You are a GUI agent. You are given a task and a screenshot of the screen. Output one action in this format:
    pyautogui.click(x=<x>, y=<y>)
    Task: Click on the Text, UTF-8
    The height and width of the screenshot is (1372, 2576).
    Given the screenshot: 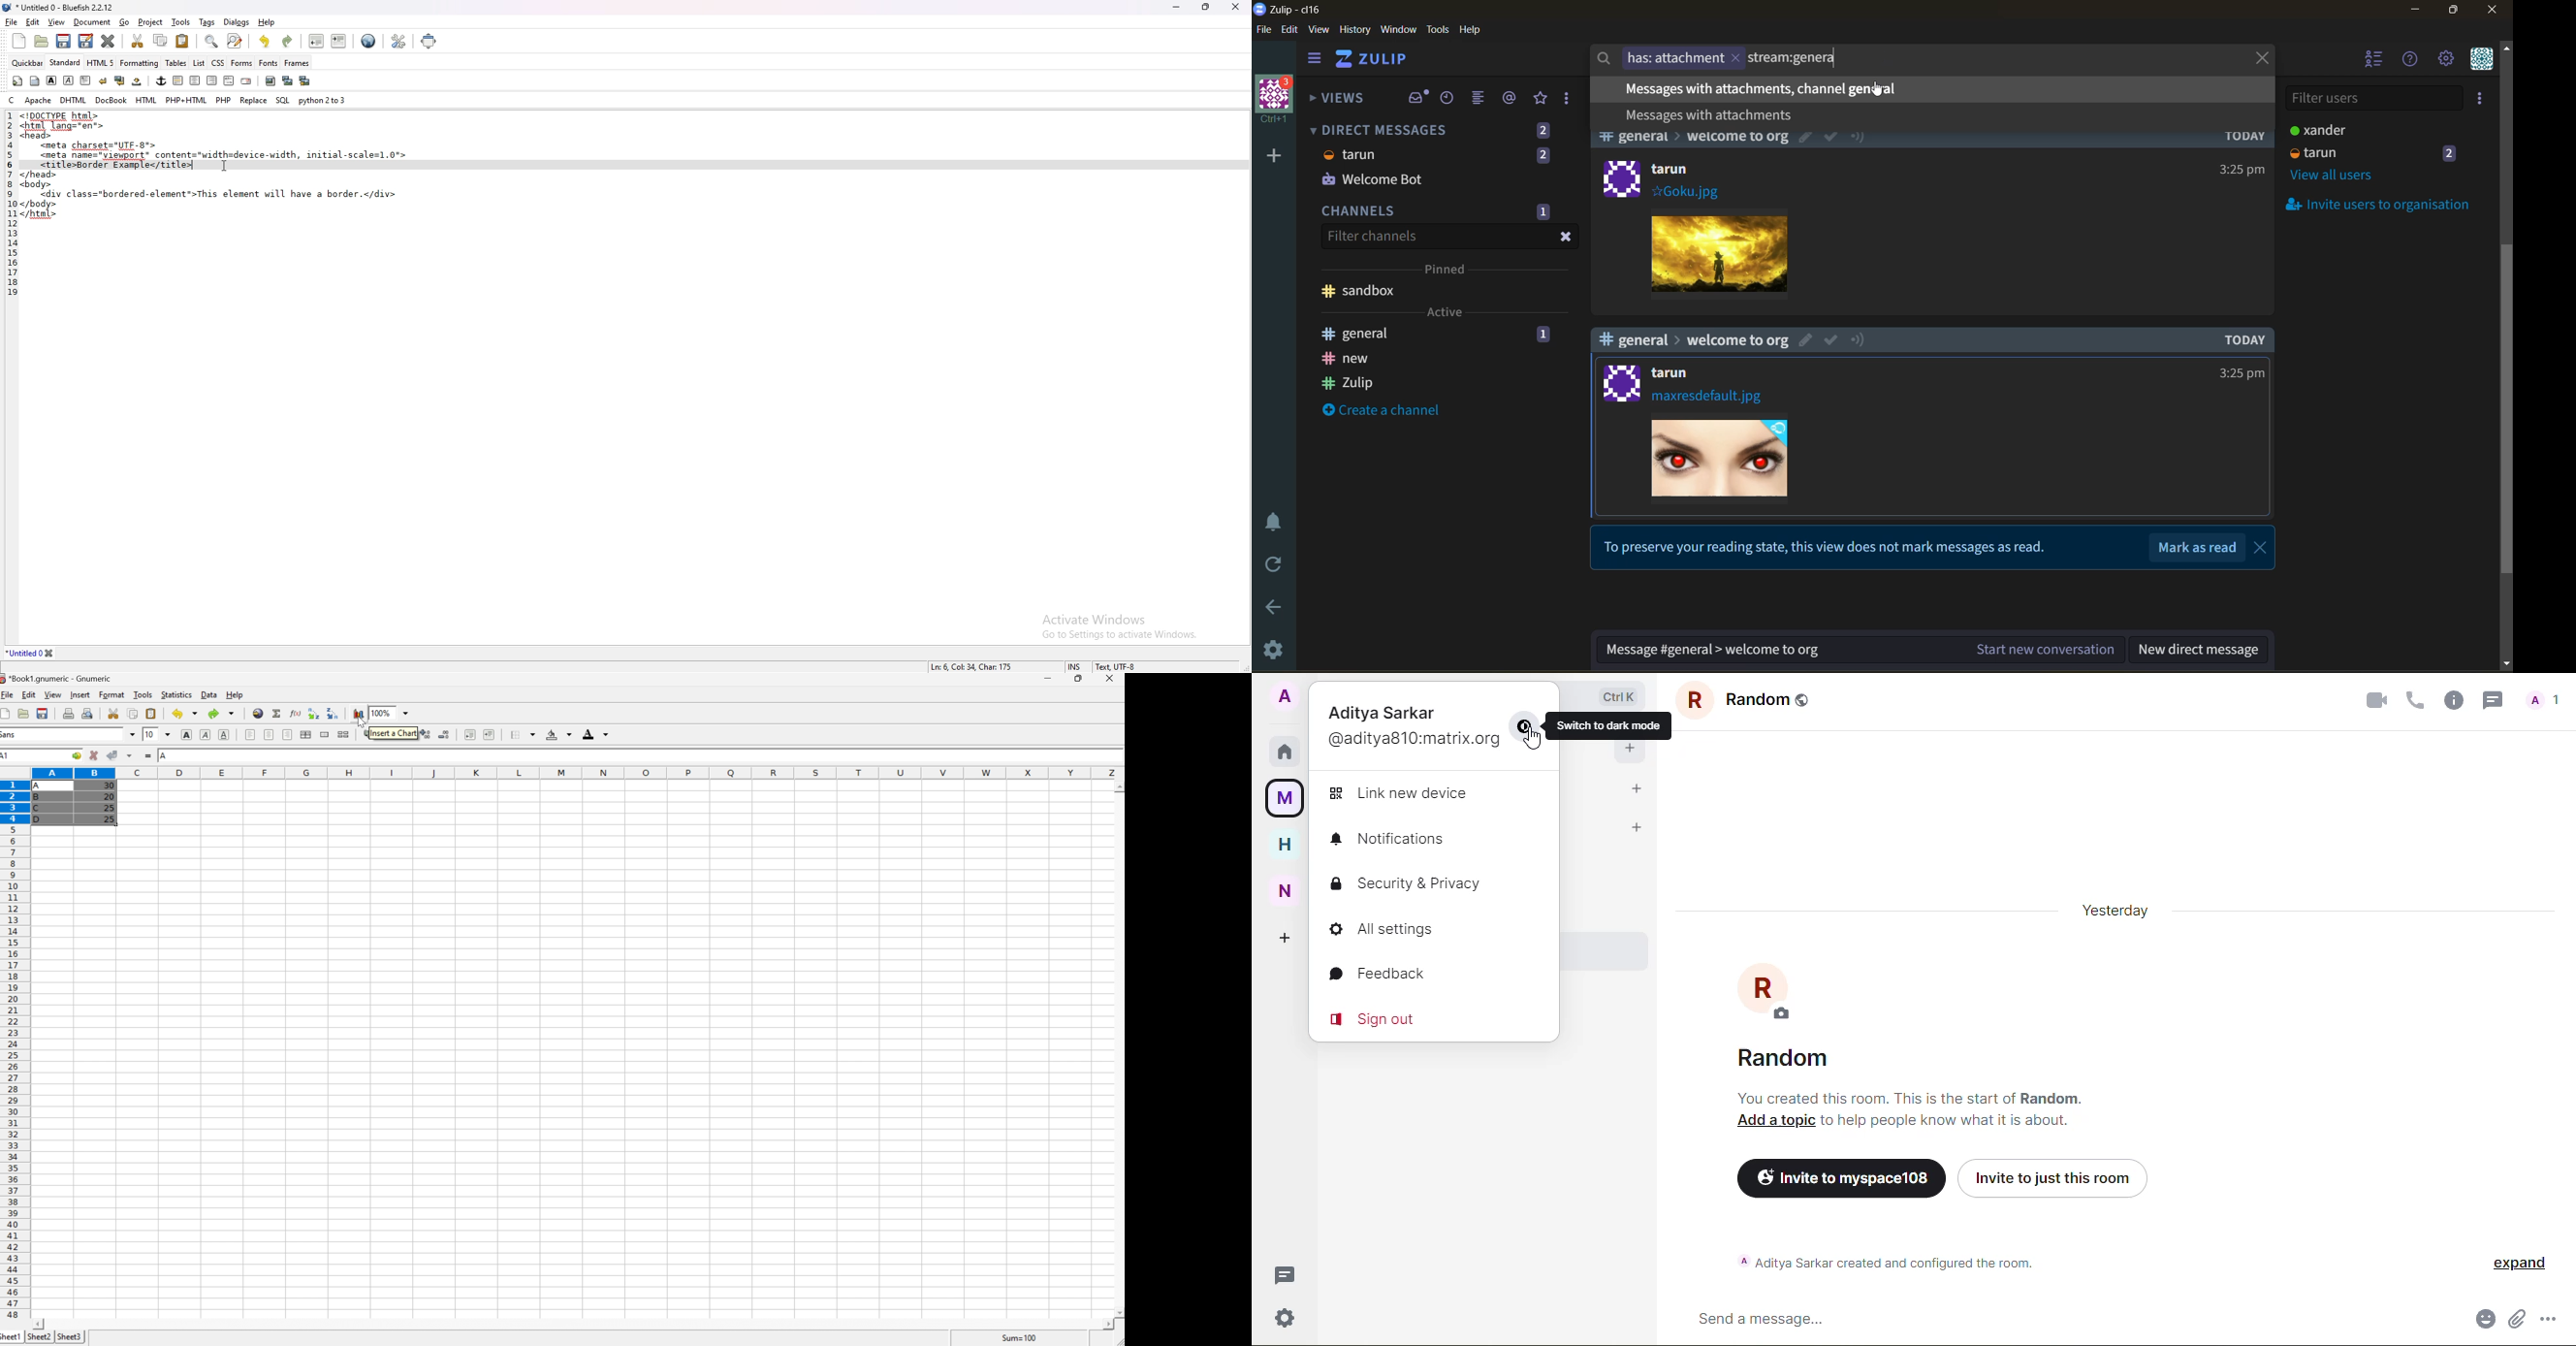 What is the action you would take?
    pyautogui.click(x=1114, y=666)
    